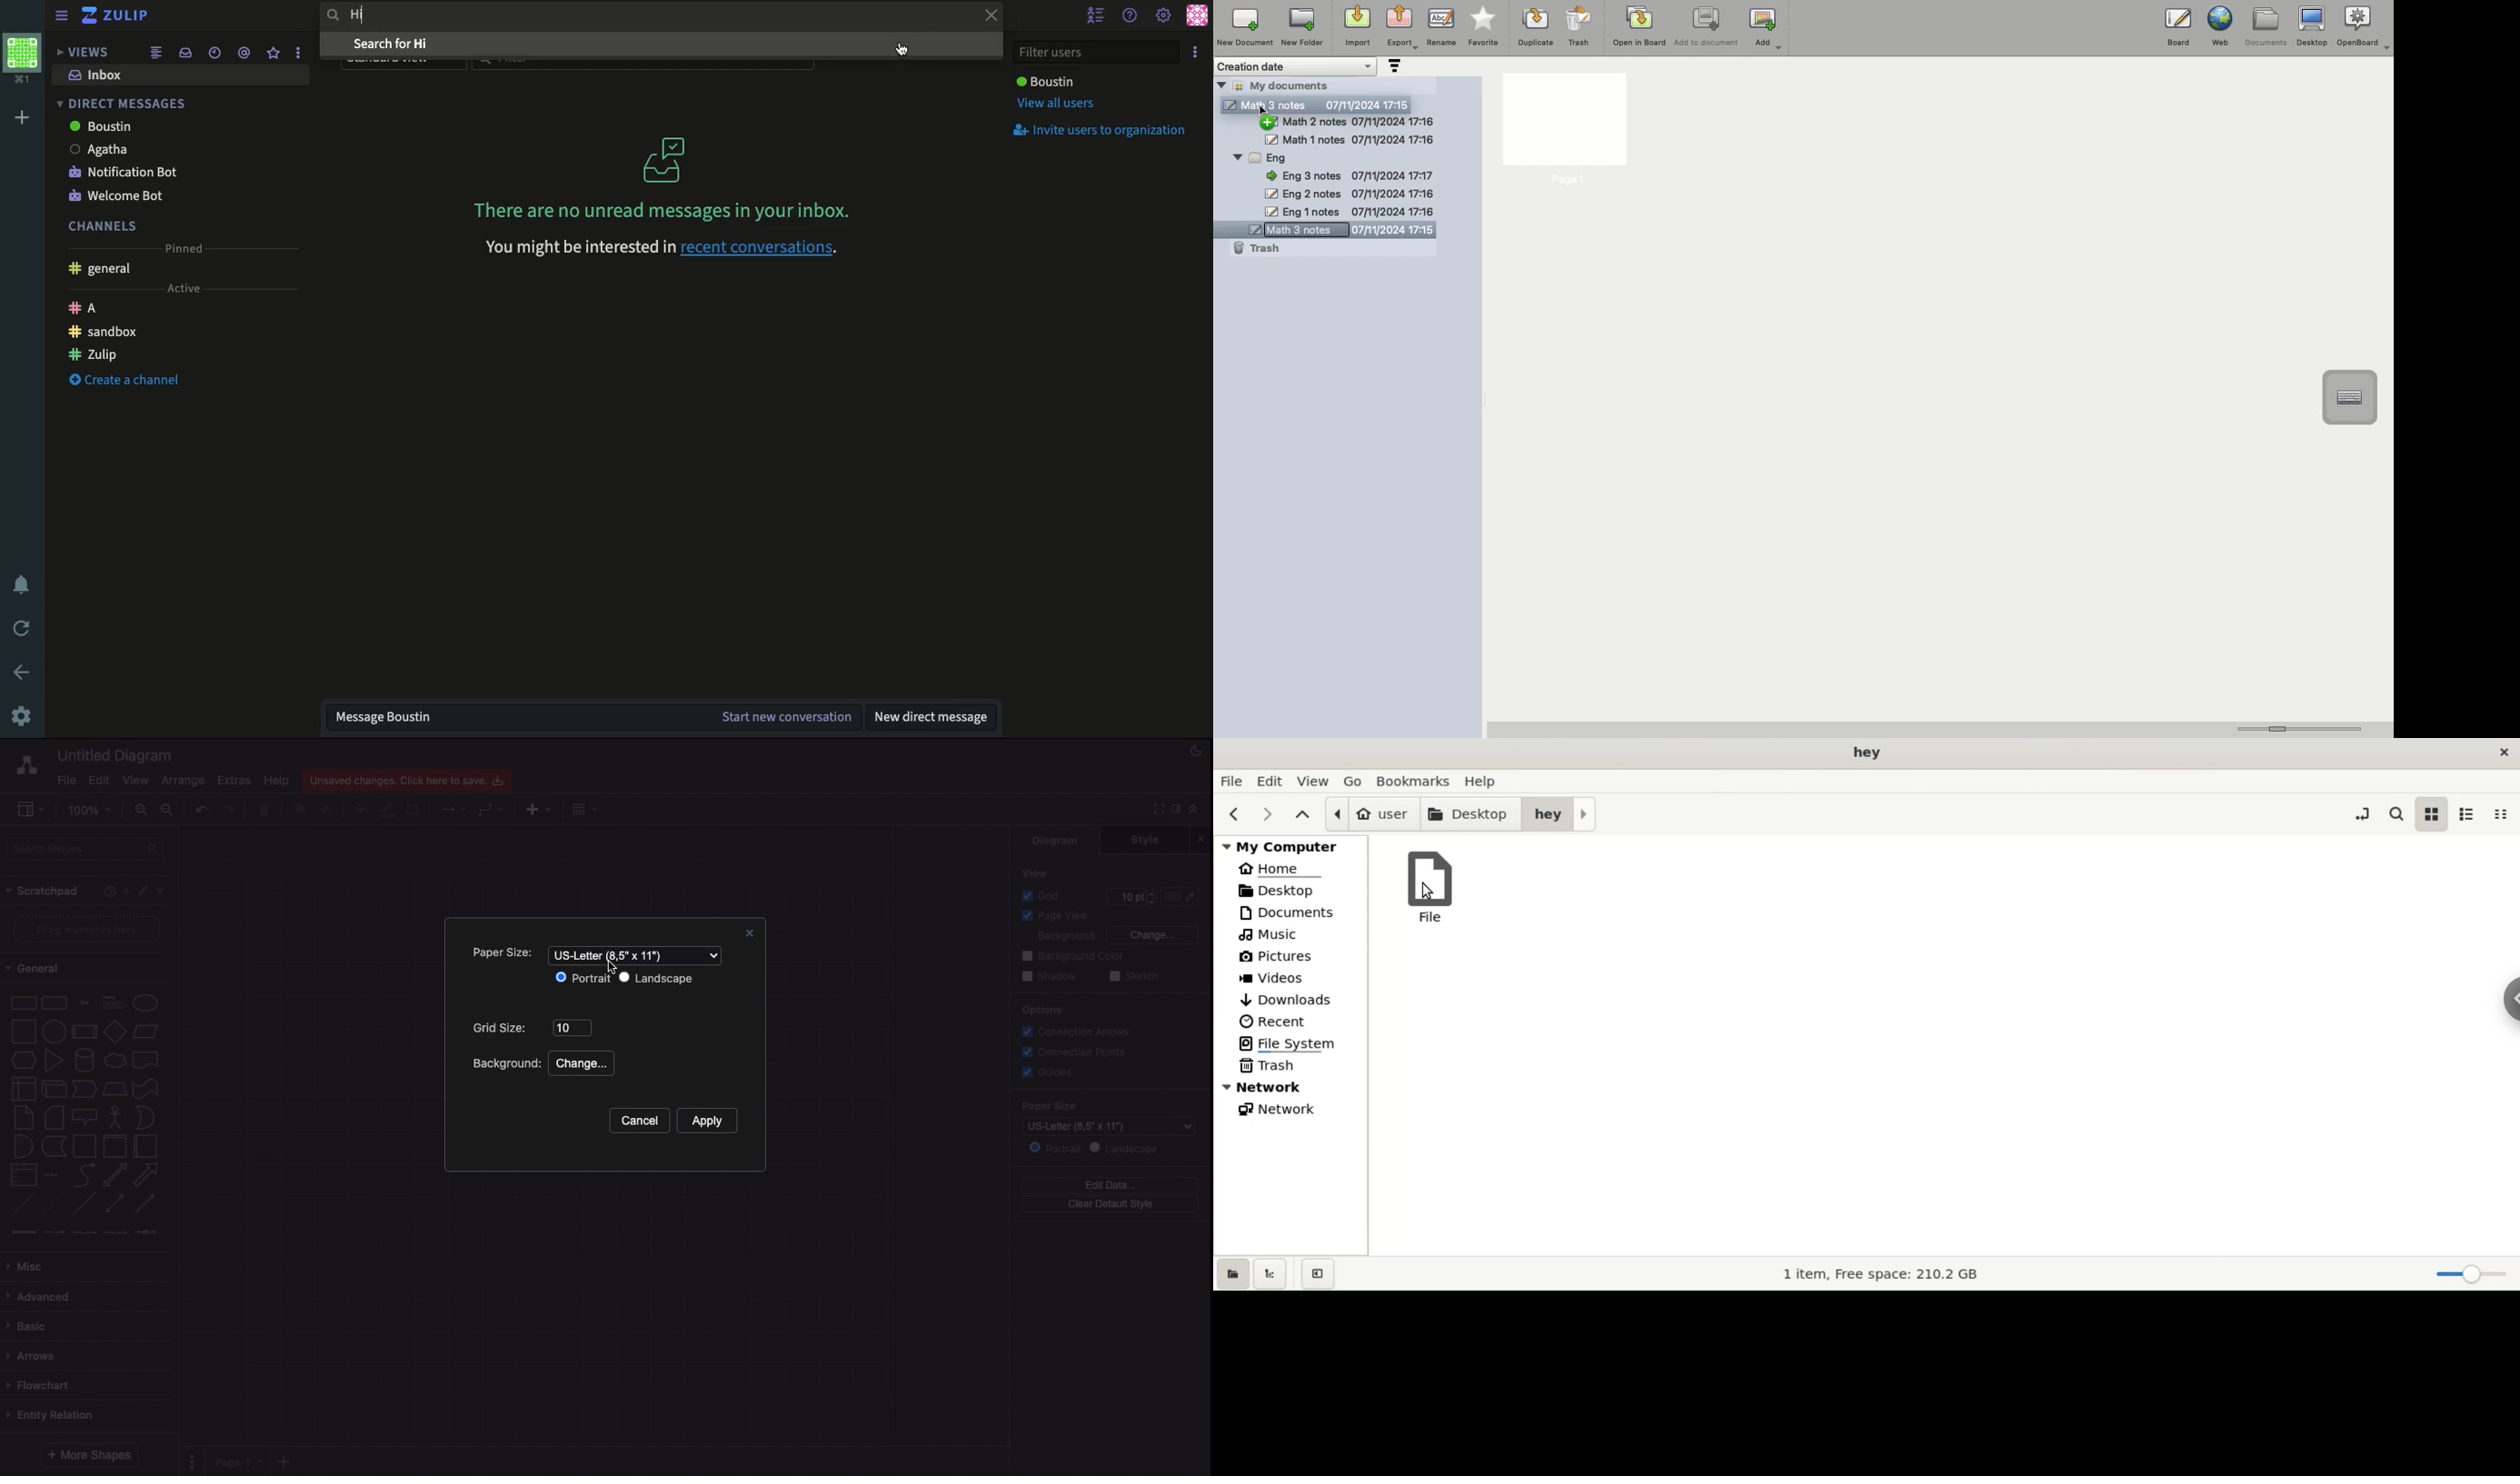 Image resolution: width=2520 pixels, height=1484 pixels. Describe the element at coordinates (1199, 813) in the screenshot. I see `Collapse expand` at that location.